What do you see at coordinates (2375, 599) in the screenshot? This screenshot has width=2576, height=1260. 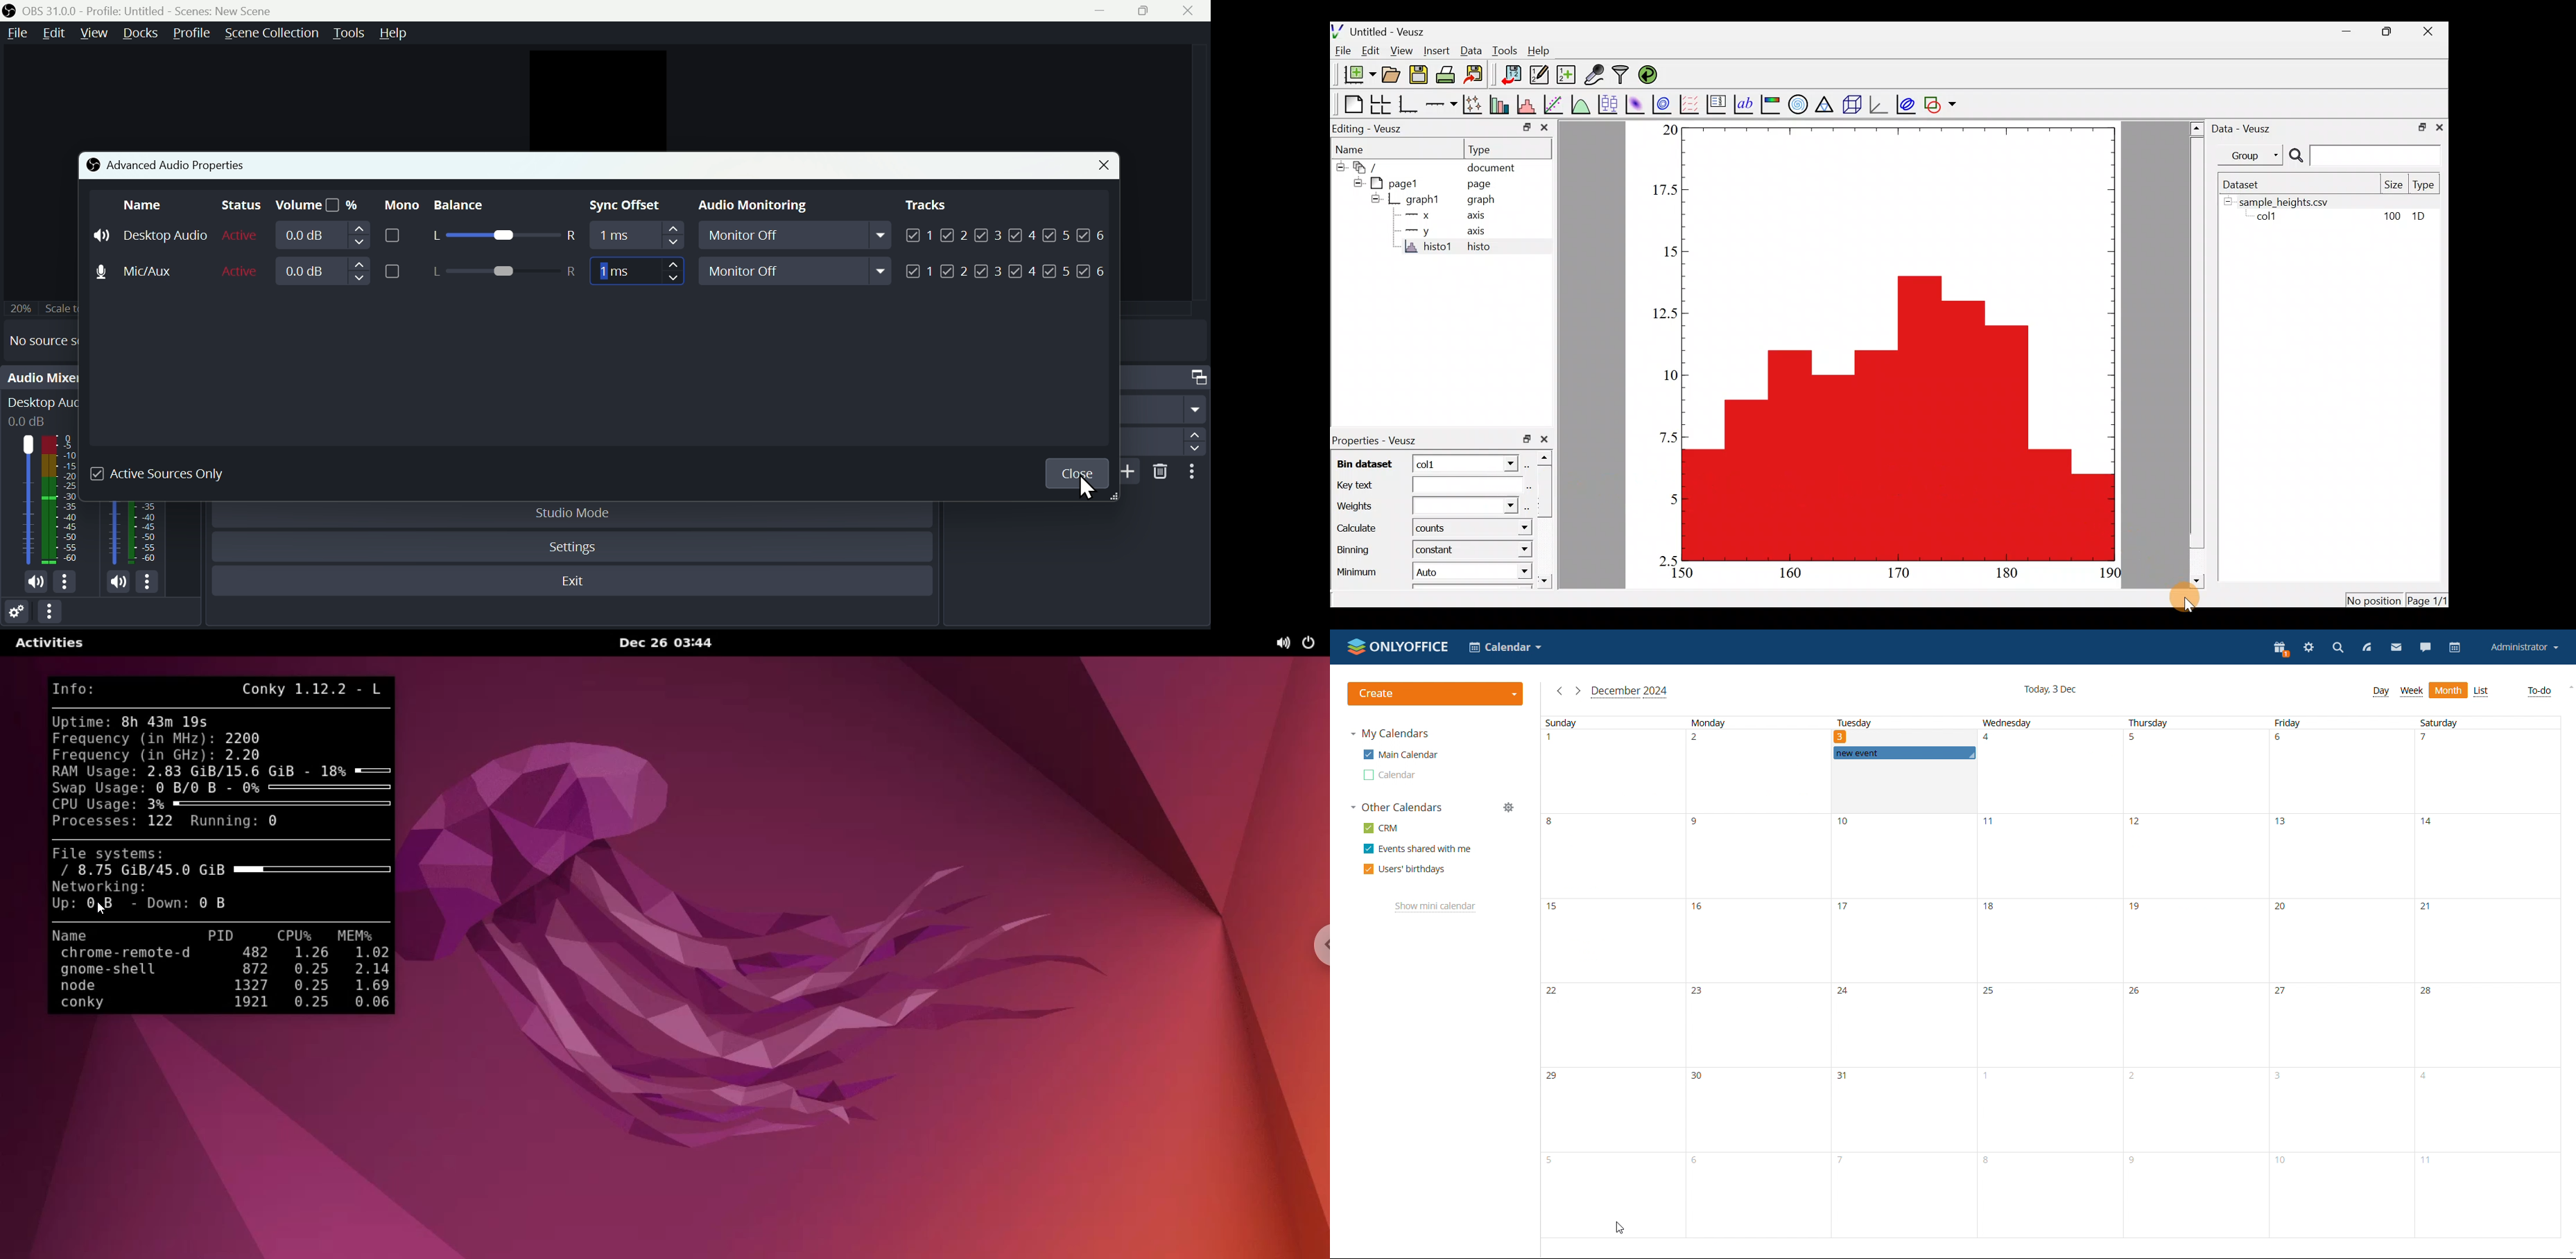 I see `[No position` at bounding box center [2375, 599].